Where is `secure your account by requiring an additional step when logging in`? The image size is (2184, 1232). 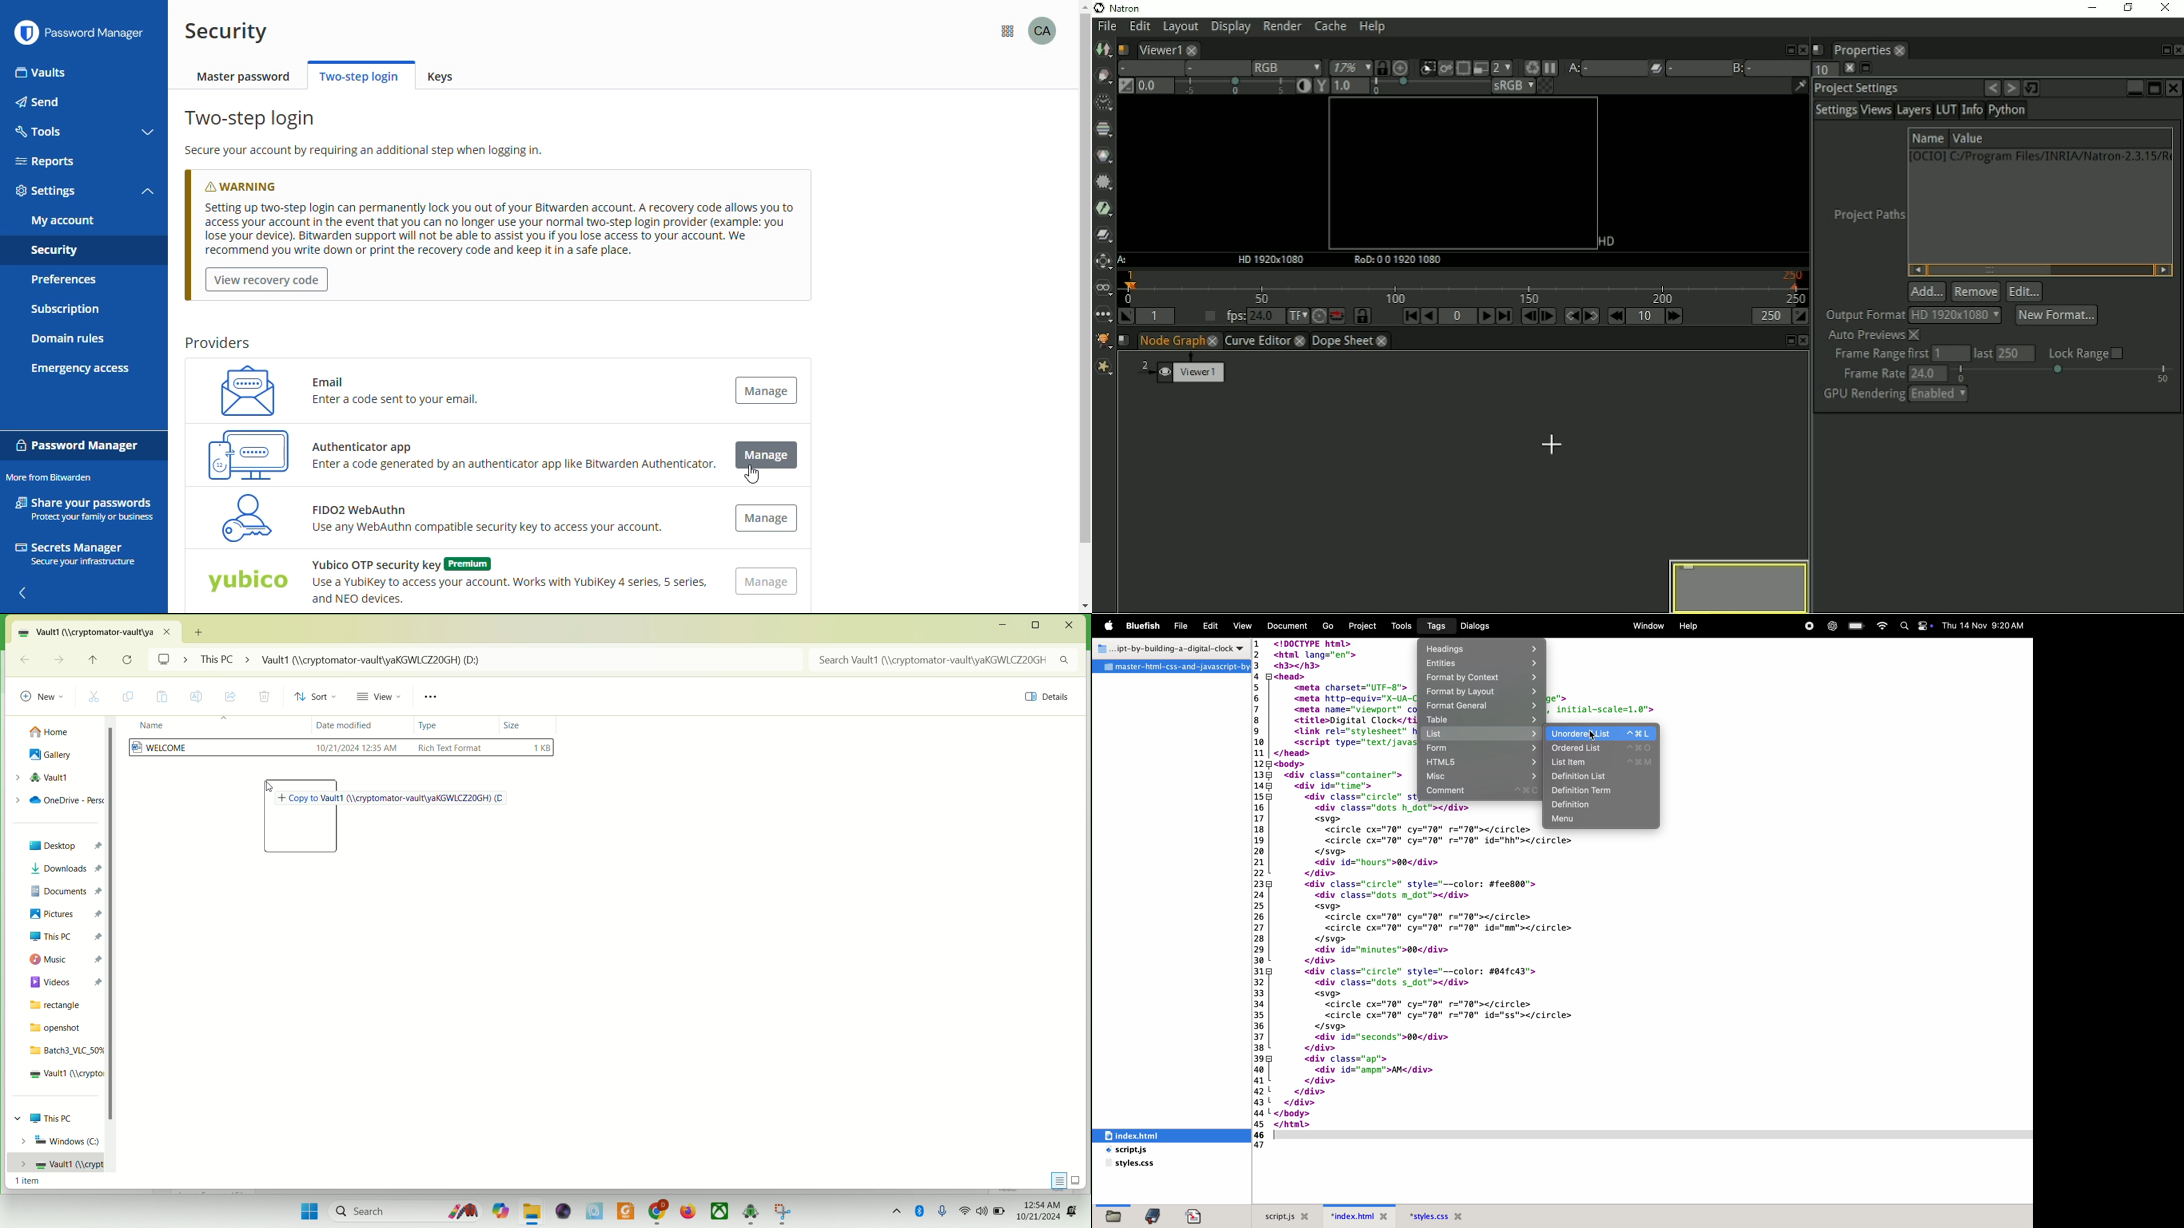
secure your account by requiring an additional step when logging in is located at coordinates (365, 153).